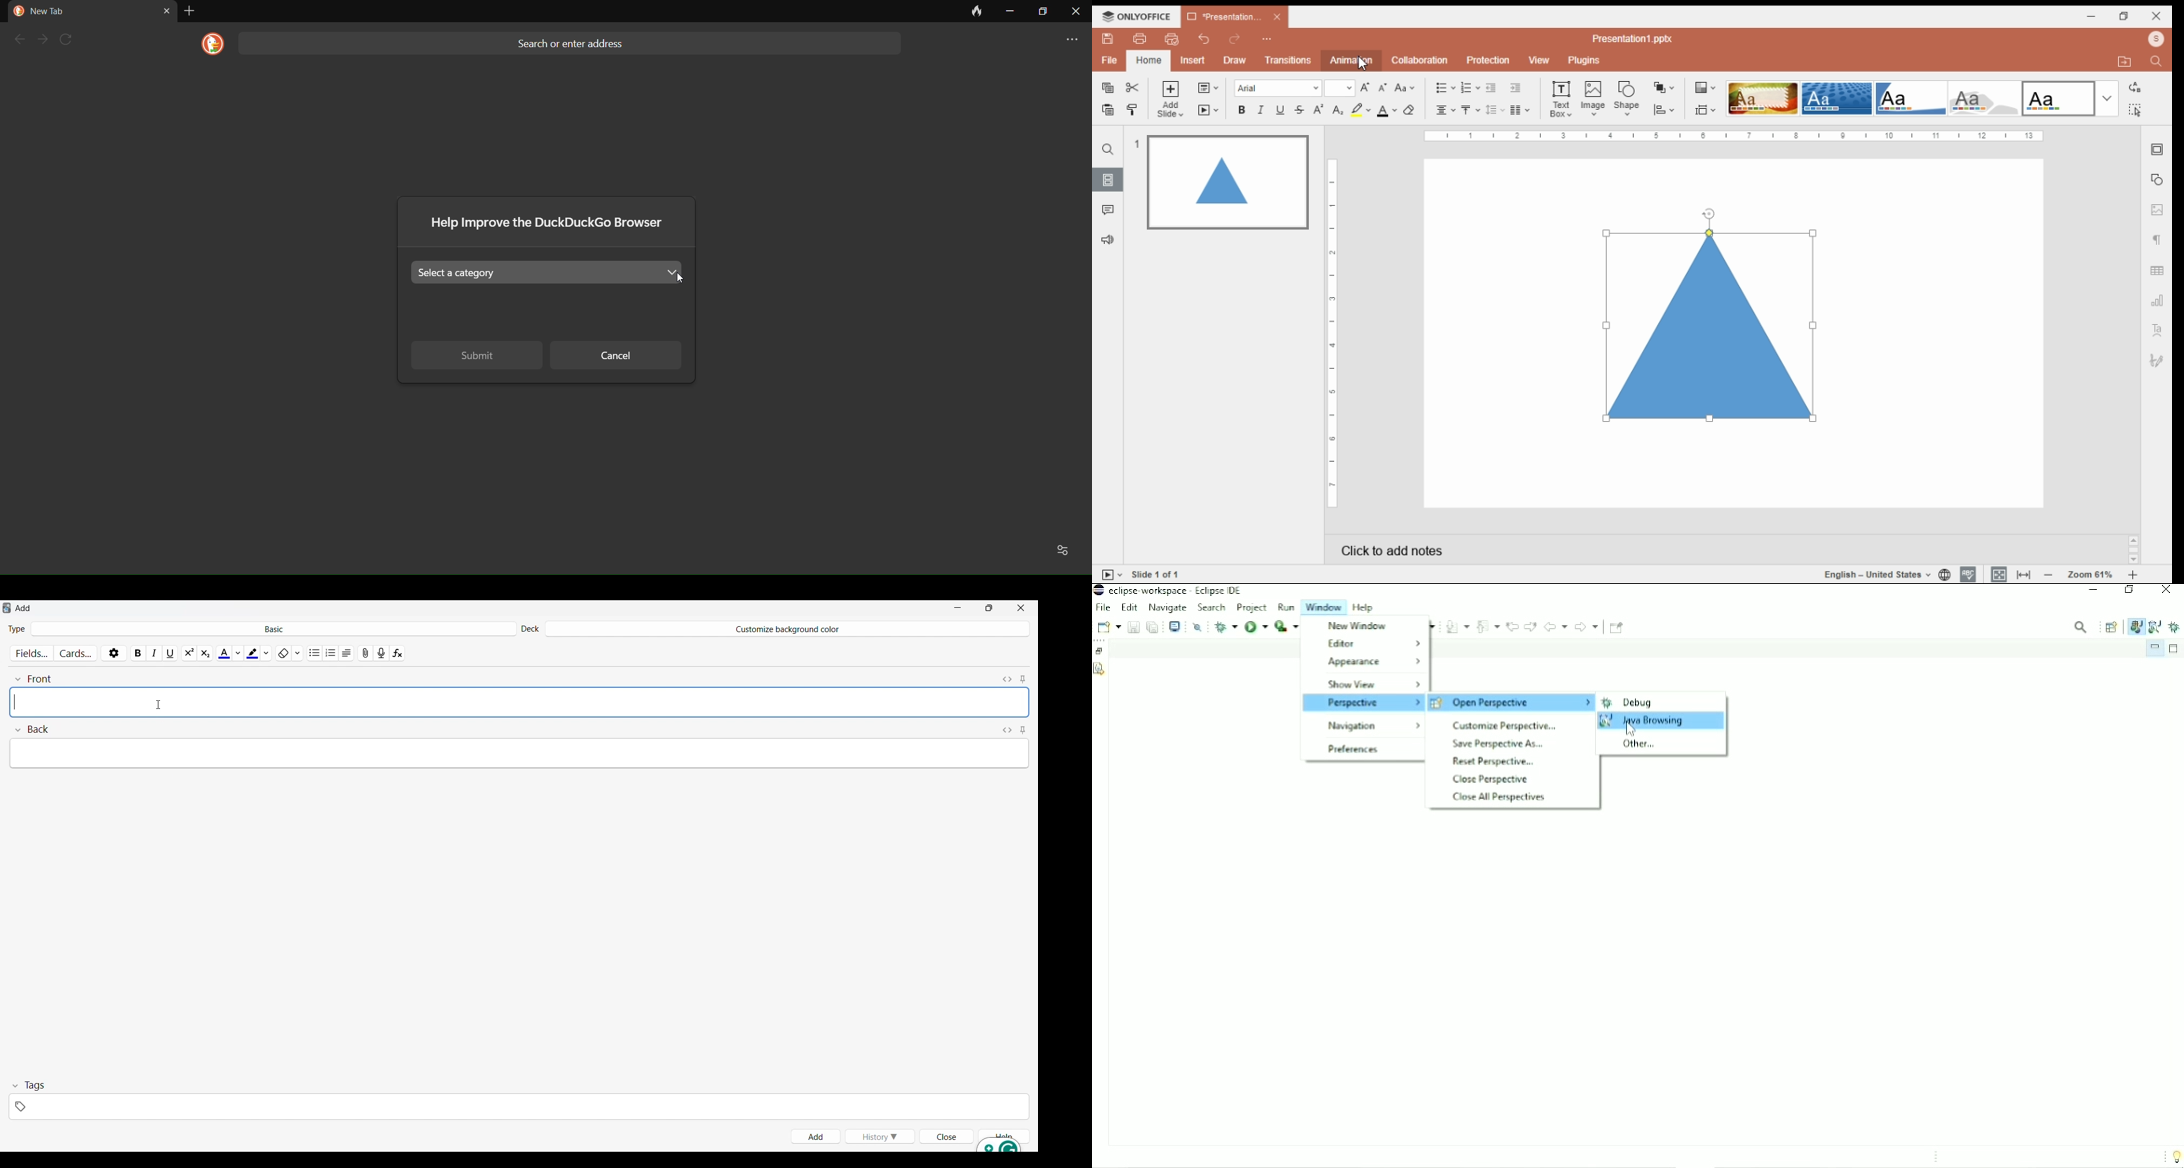 This screenshot has height=1176, width=2184. I want to click on Window name, so click(24, 608).